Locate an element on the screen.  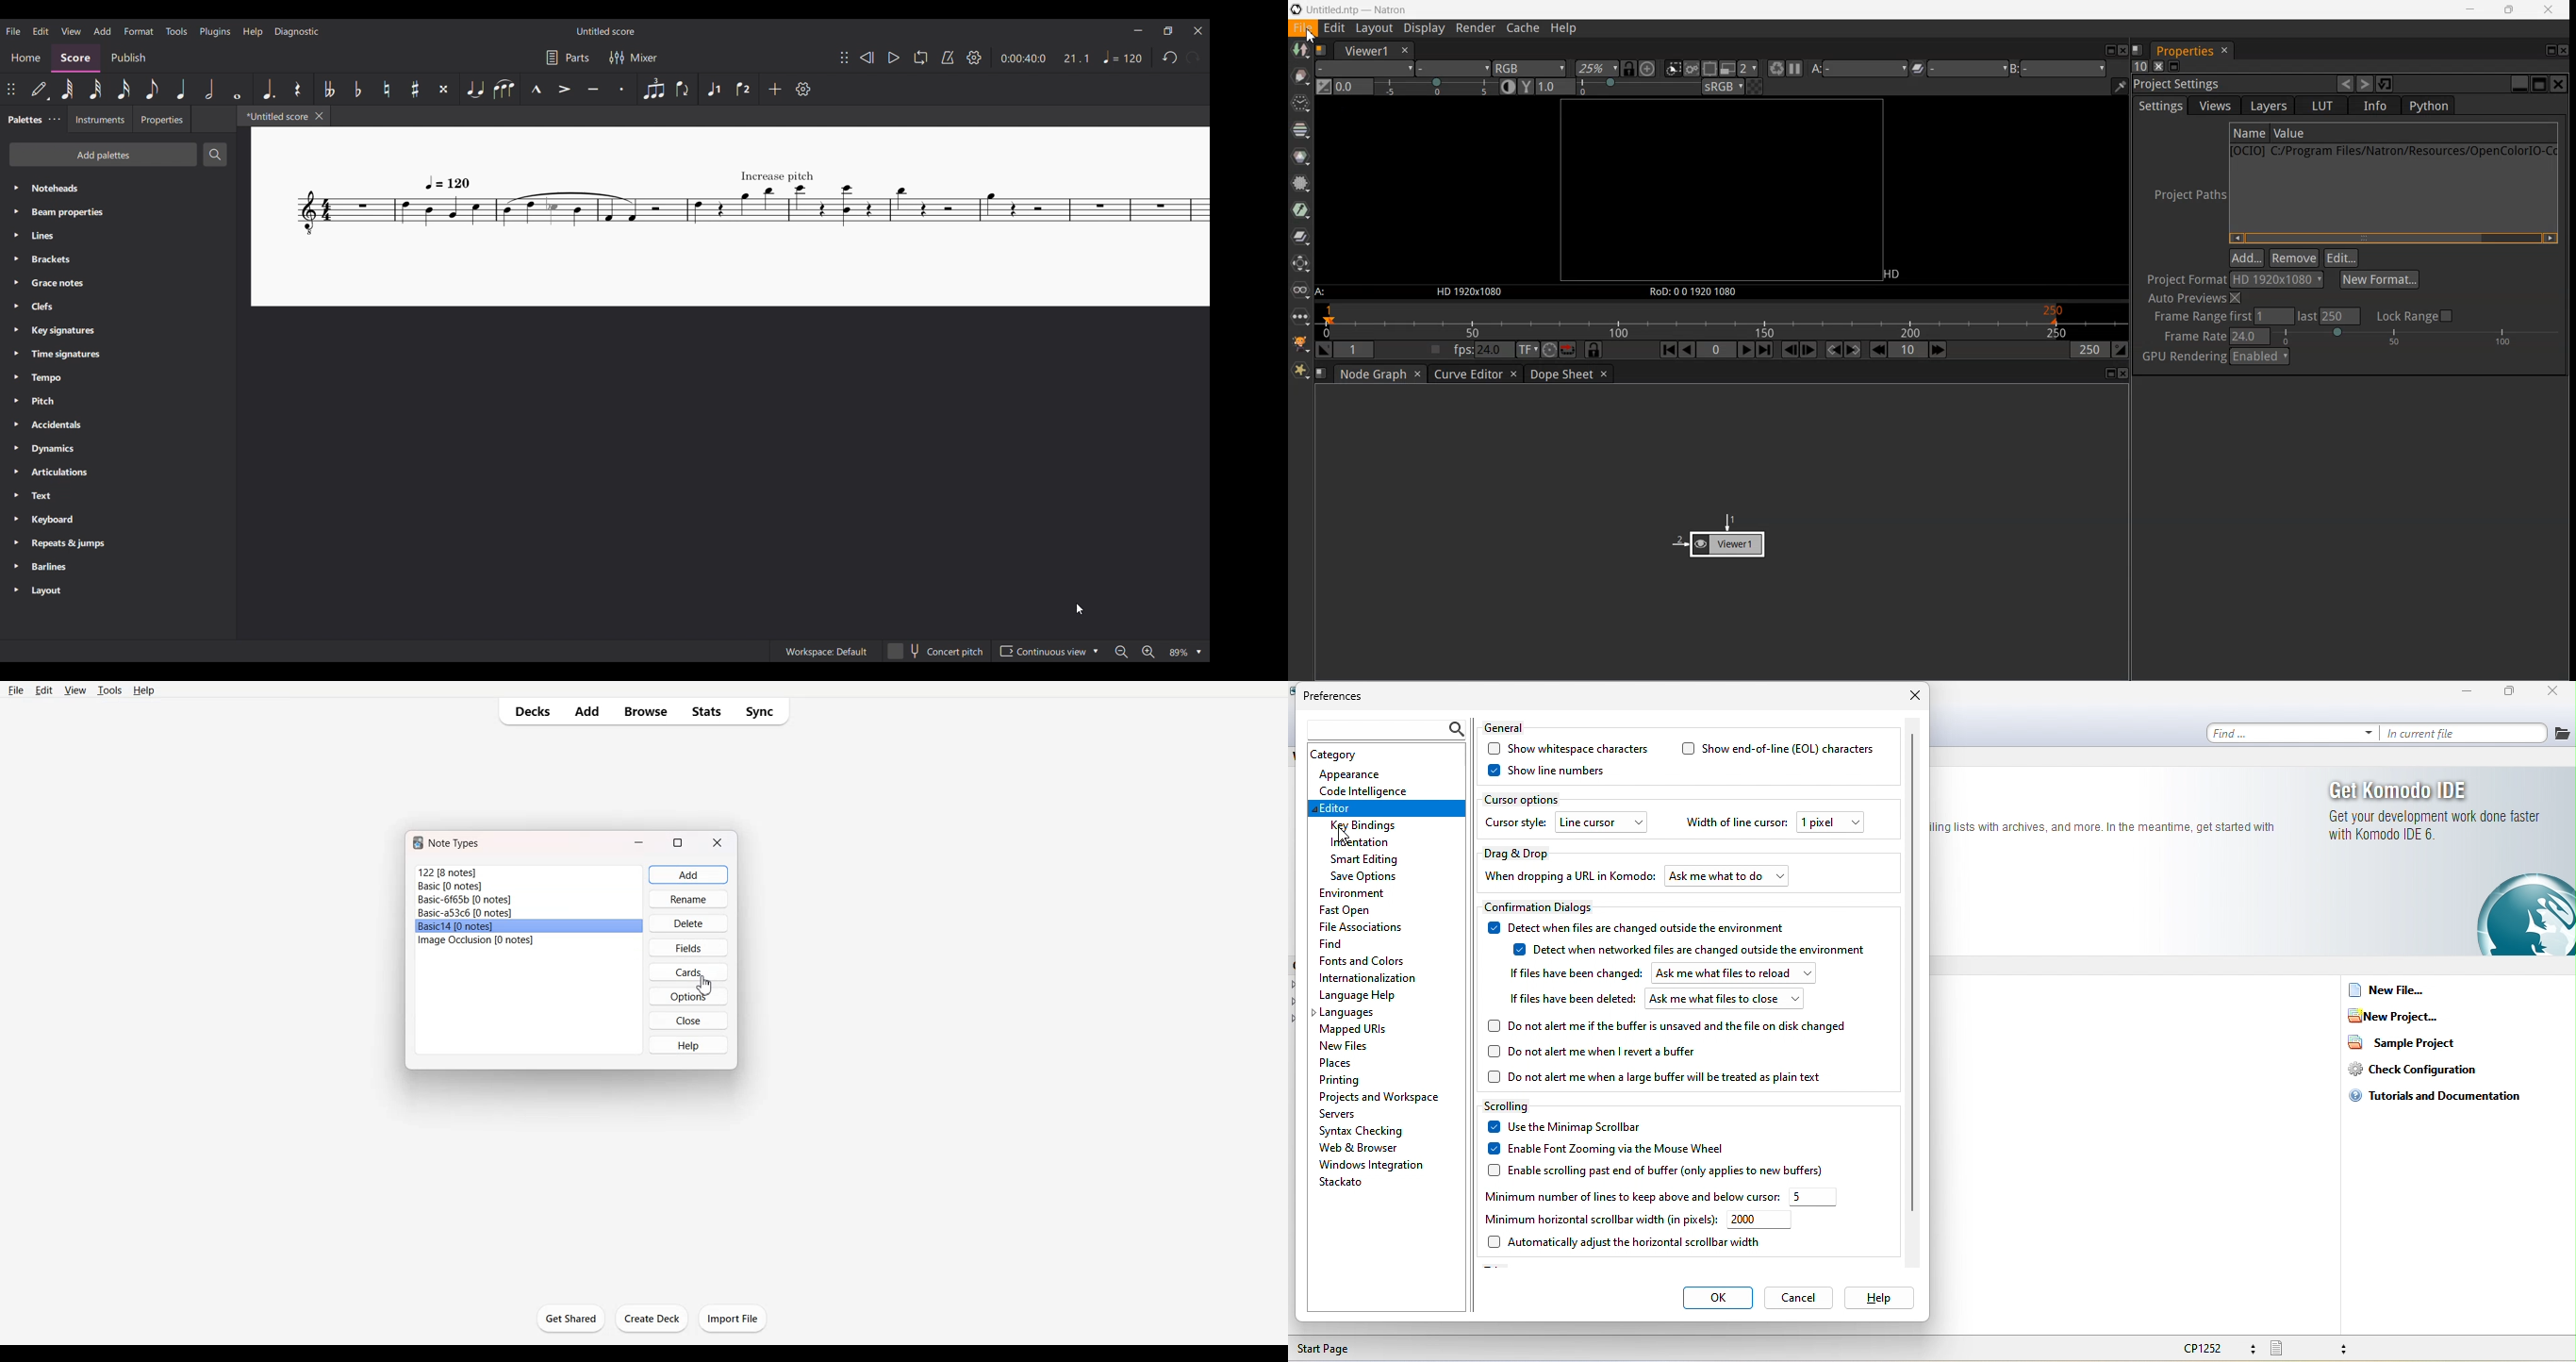
Zoom in is located at coordinates (1148, 652).